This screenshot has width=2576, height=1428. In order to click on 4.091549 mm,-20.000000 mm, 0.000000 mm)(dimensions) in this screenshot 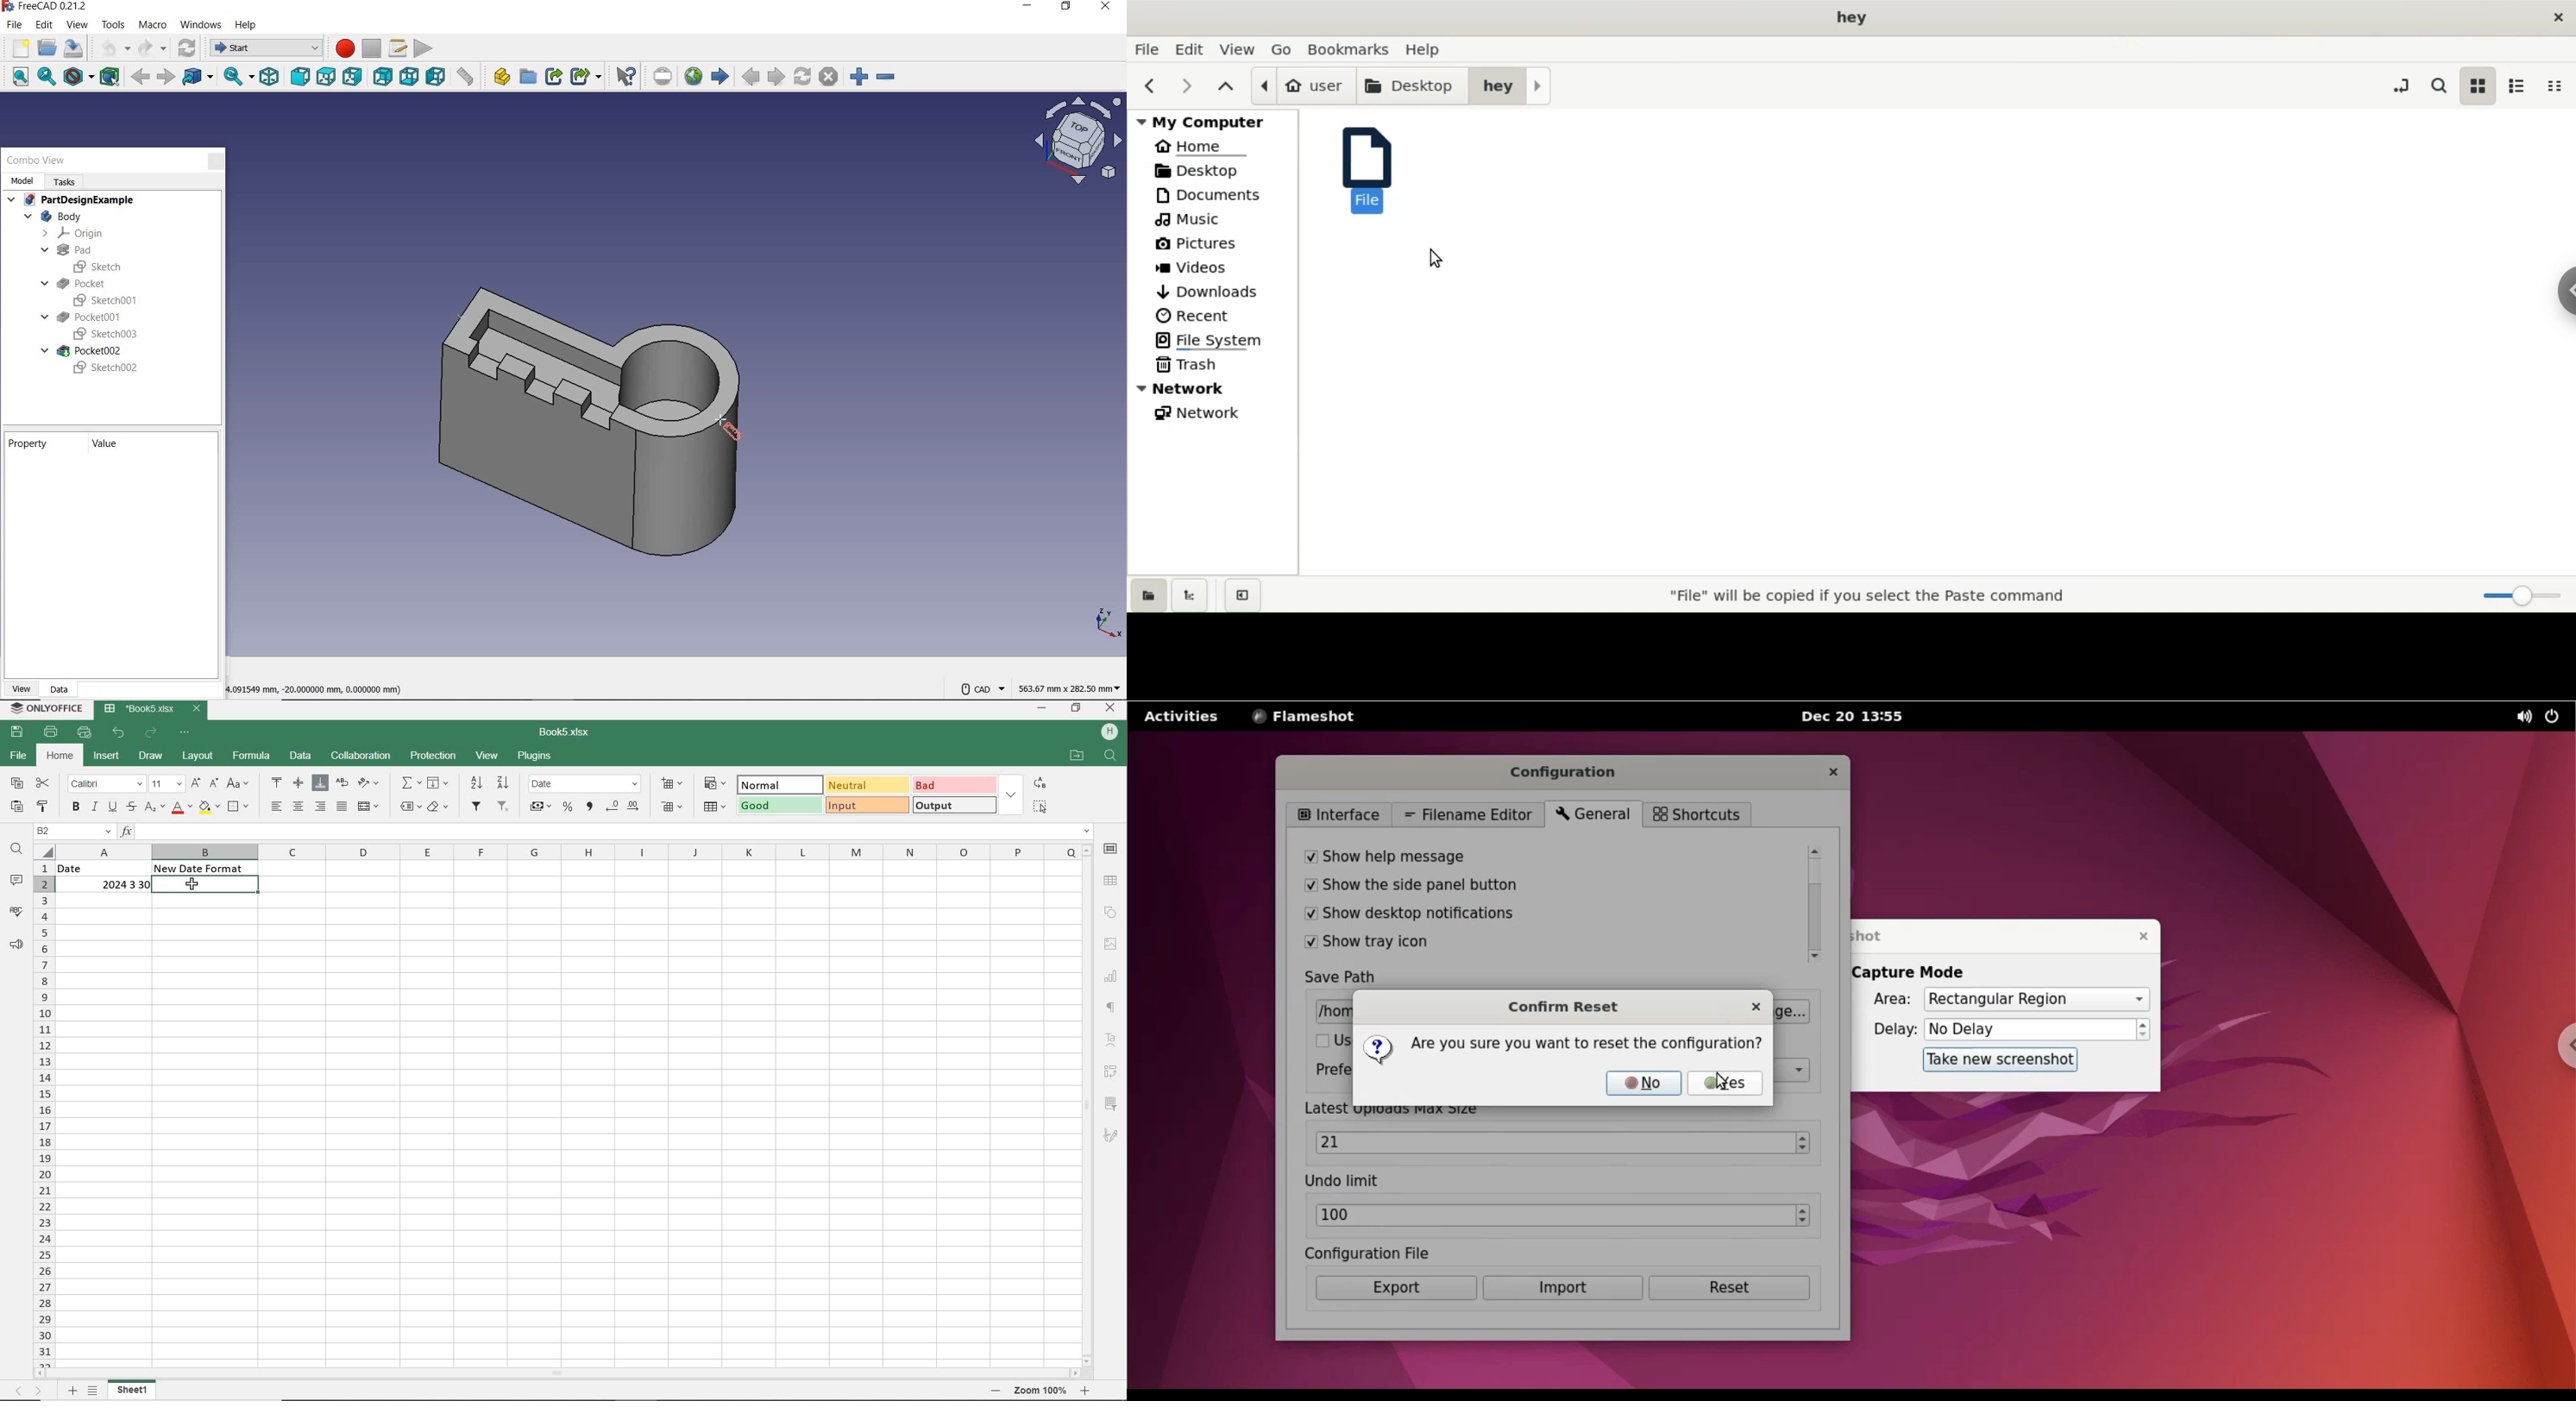, I will do `click(333, 688)`.